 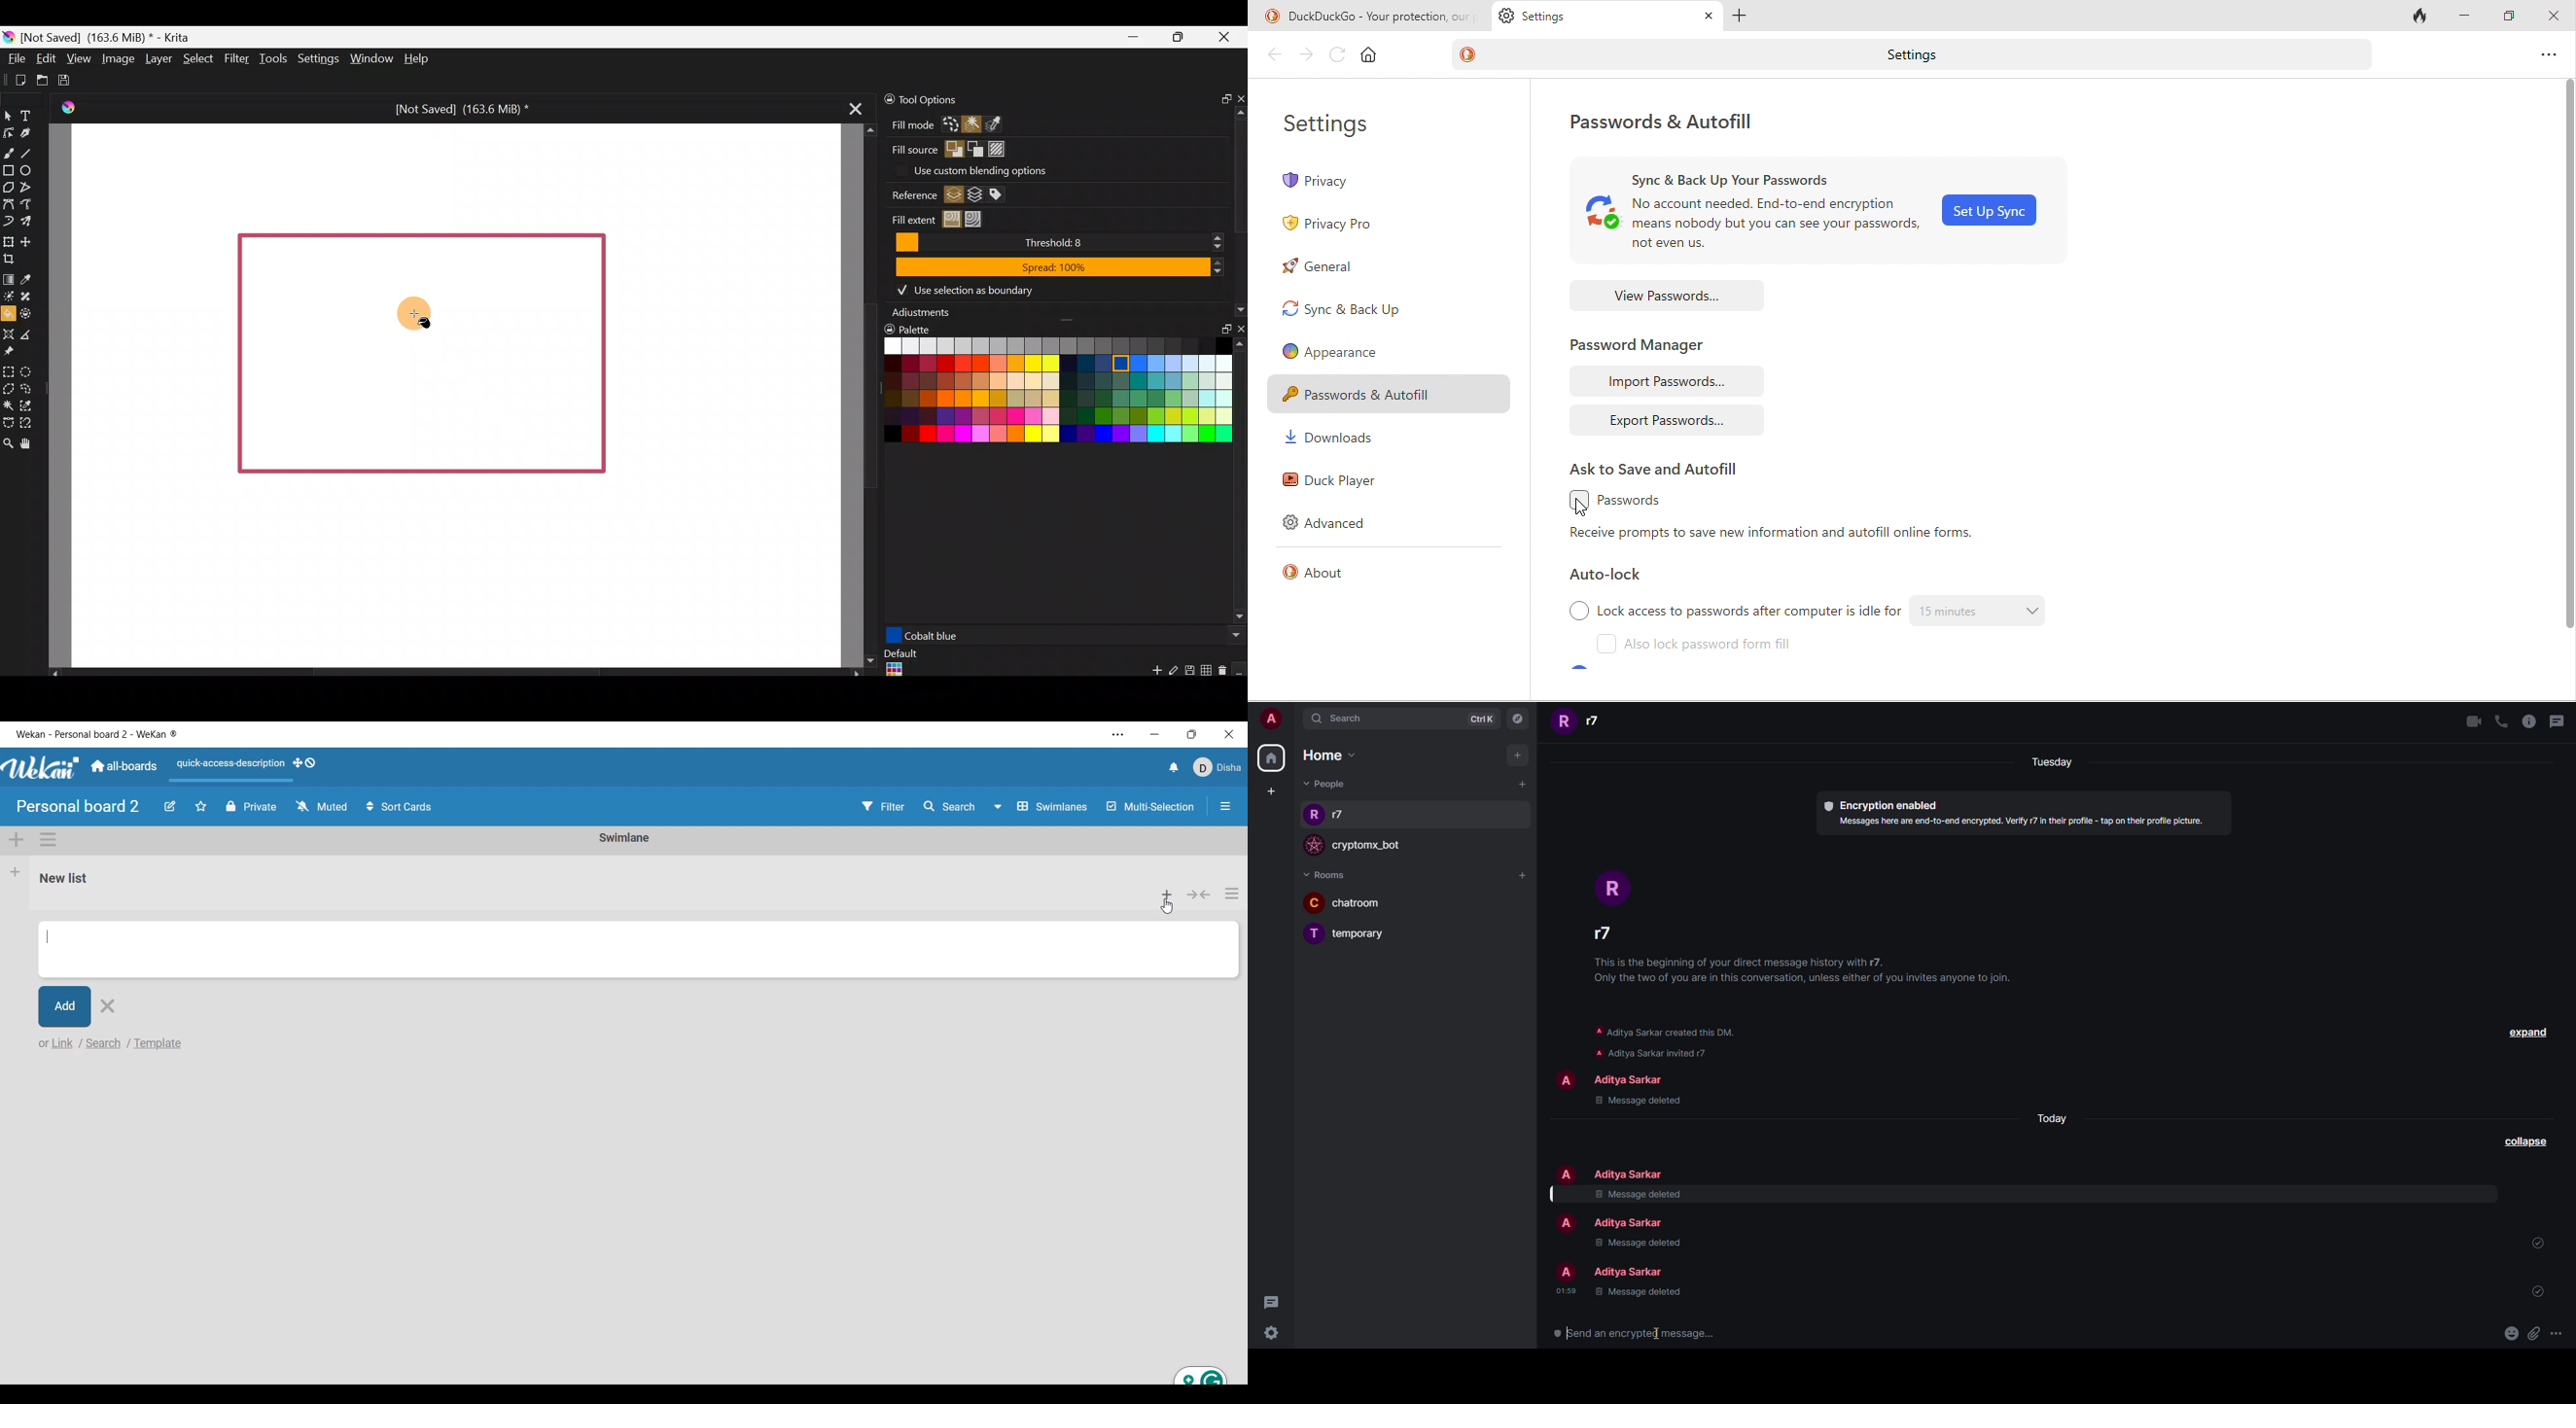 What do you see at coordinates (2417, 15) in the screenshot?
I see `close tab and clear data` at bounding box center [2417, 15].